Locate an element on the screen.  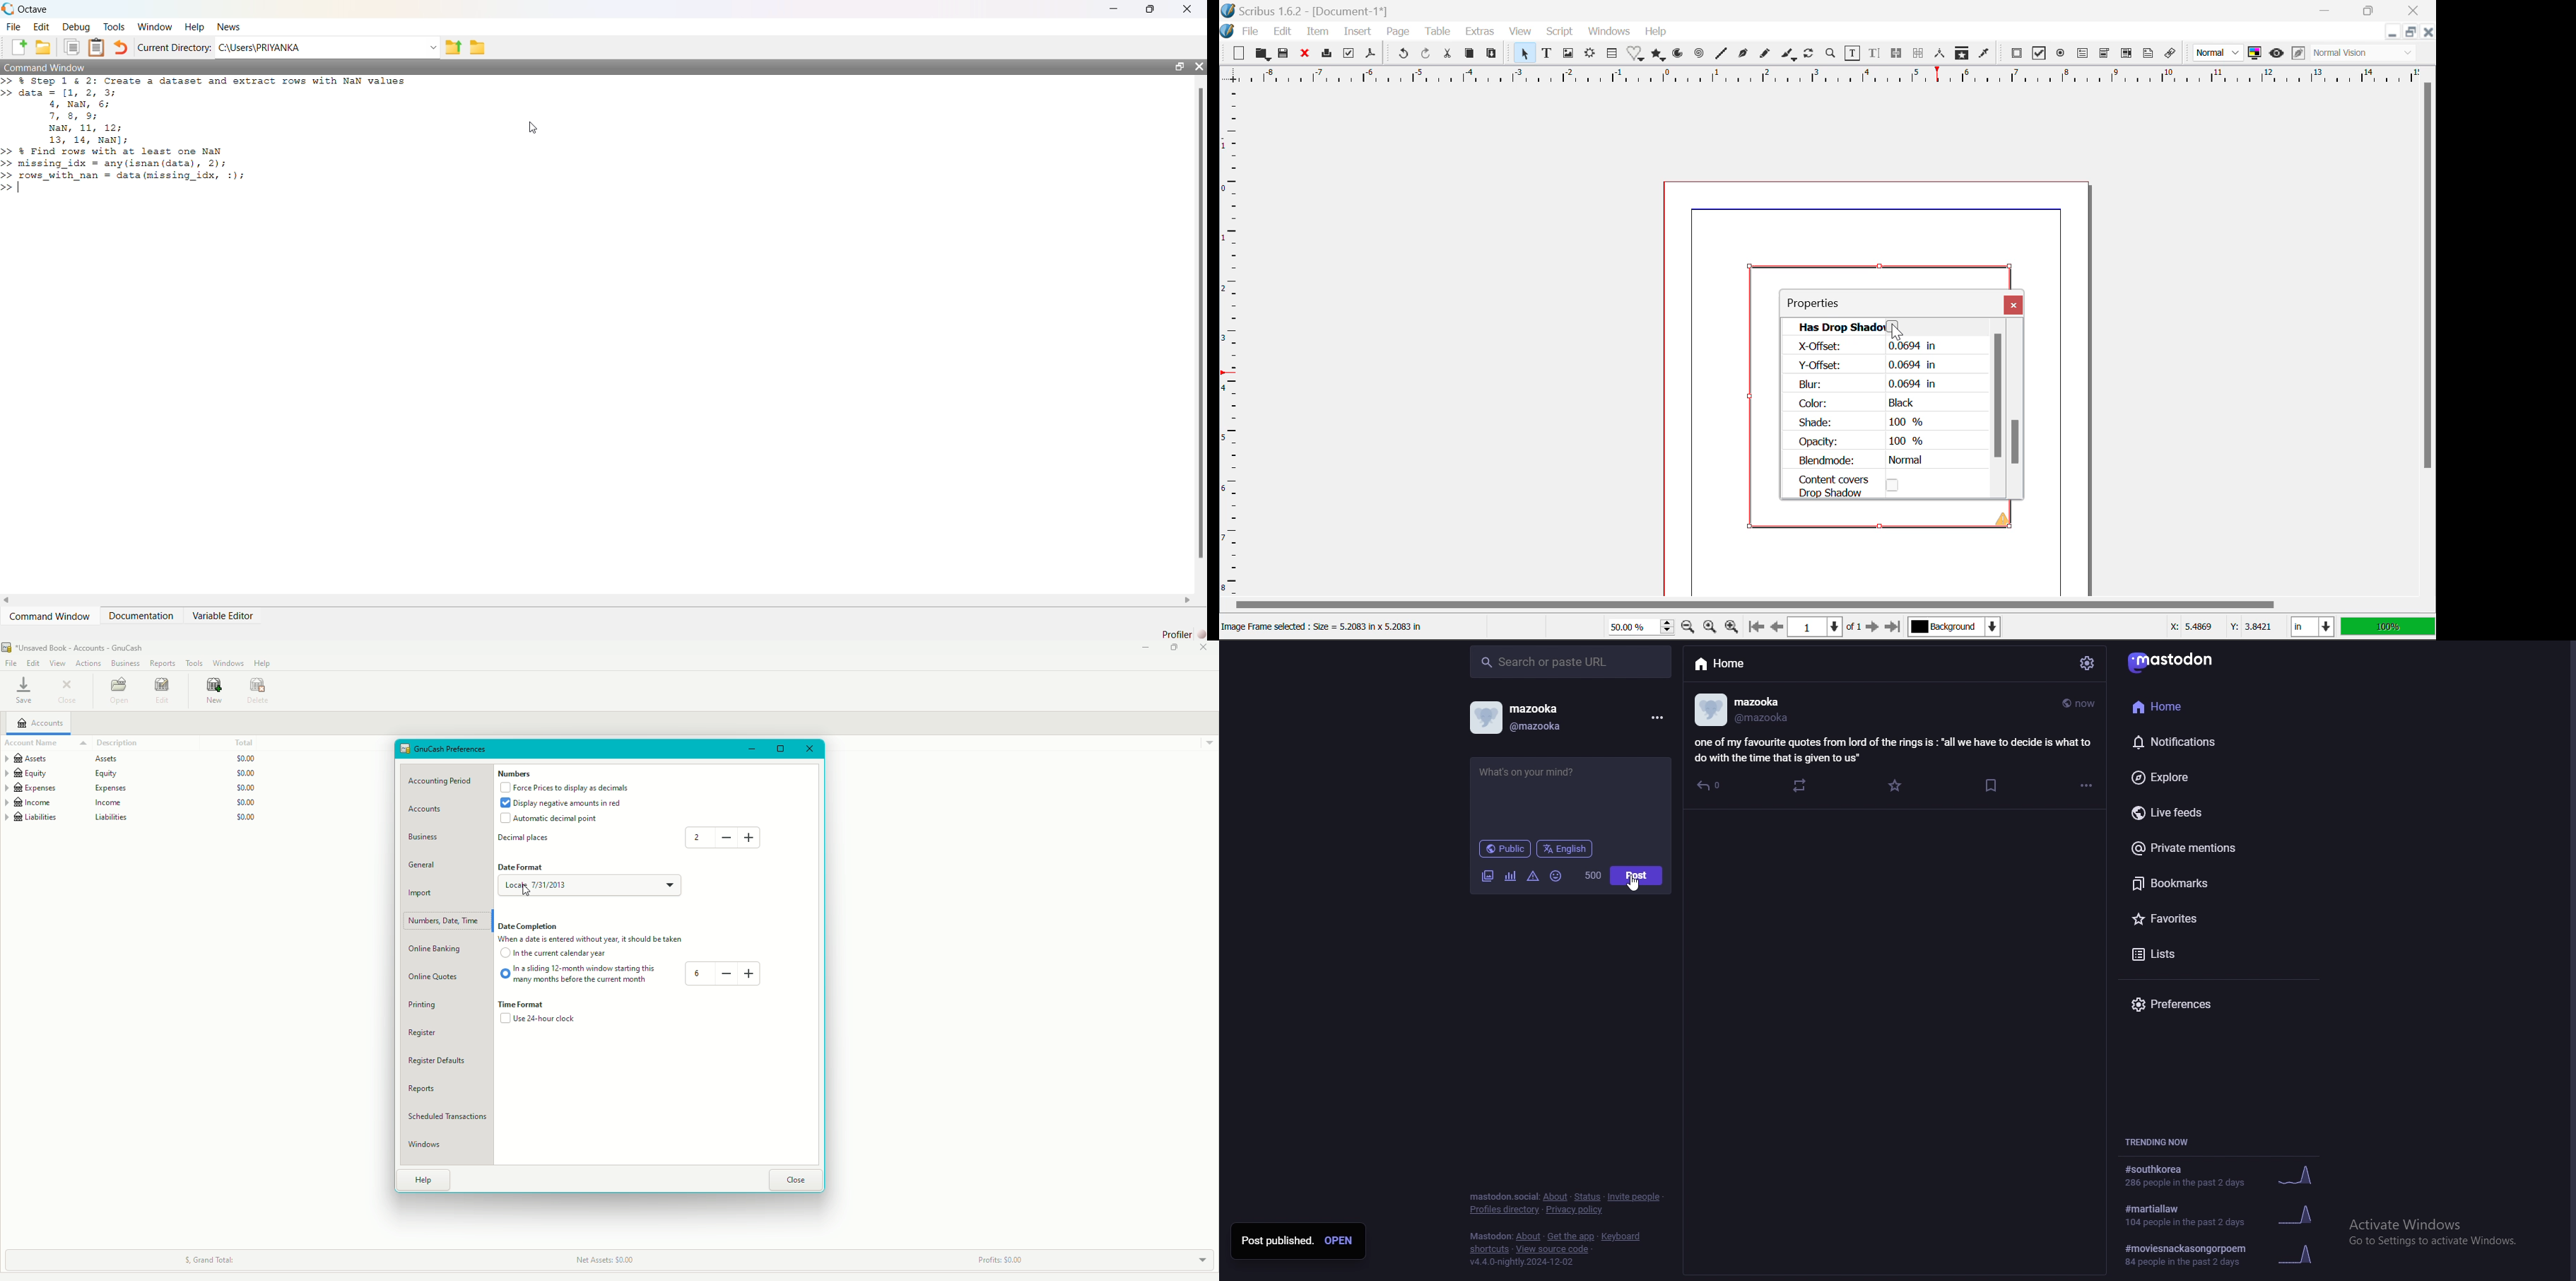
Debug is located at coordinates (76, 27).